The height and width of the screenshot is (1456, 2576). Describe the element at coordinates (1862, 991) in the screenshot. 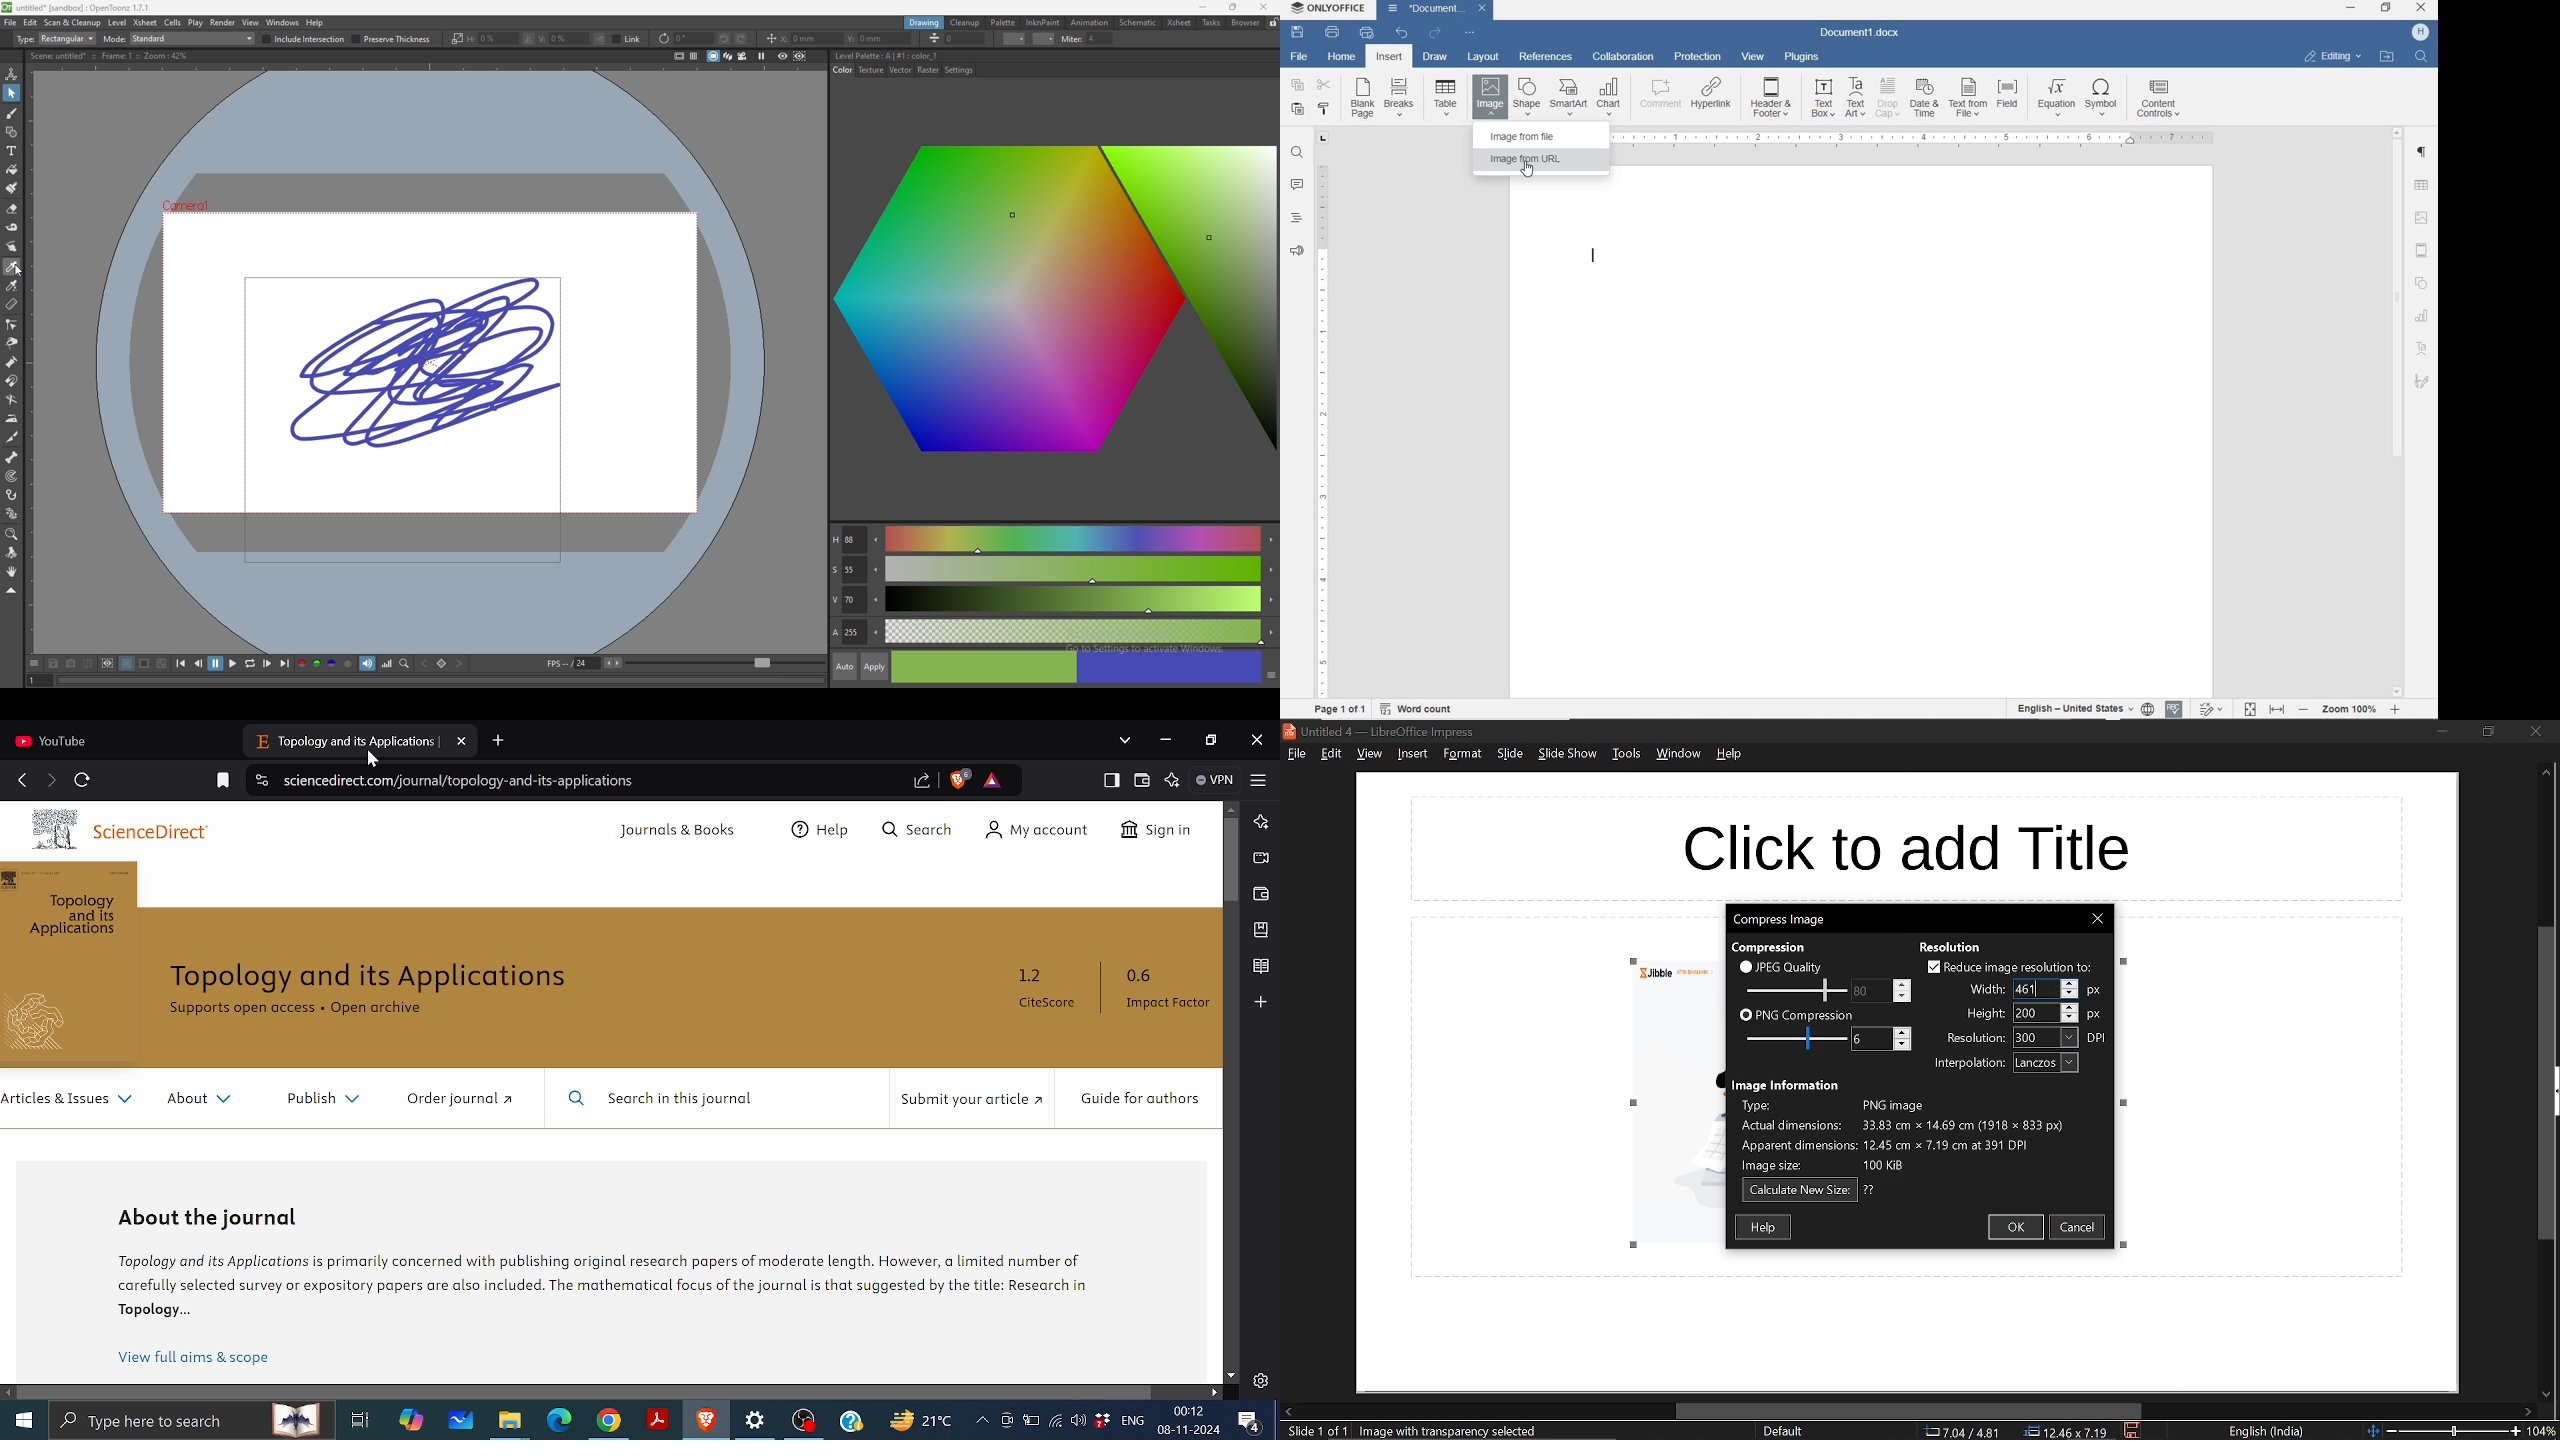

I see `change JPEG quality` at that location.